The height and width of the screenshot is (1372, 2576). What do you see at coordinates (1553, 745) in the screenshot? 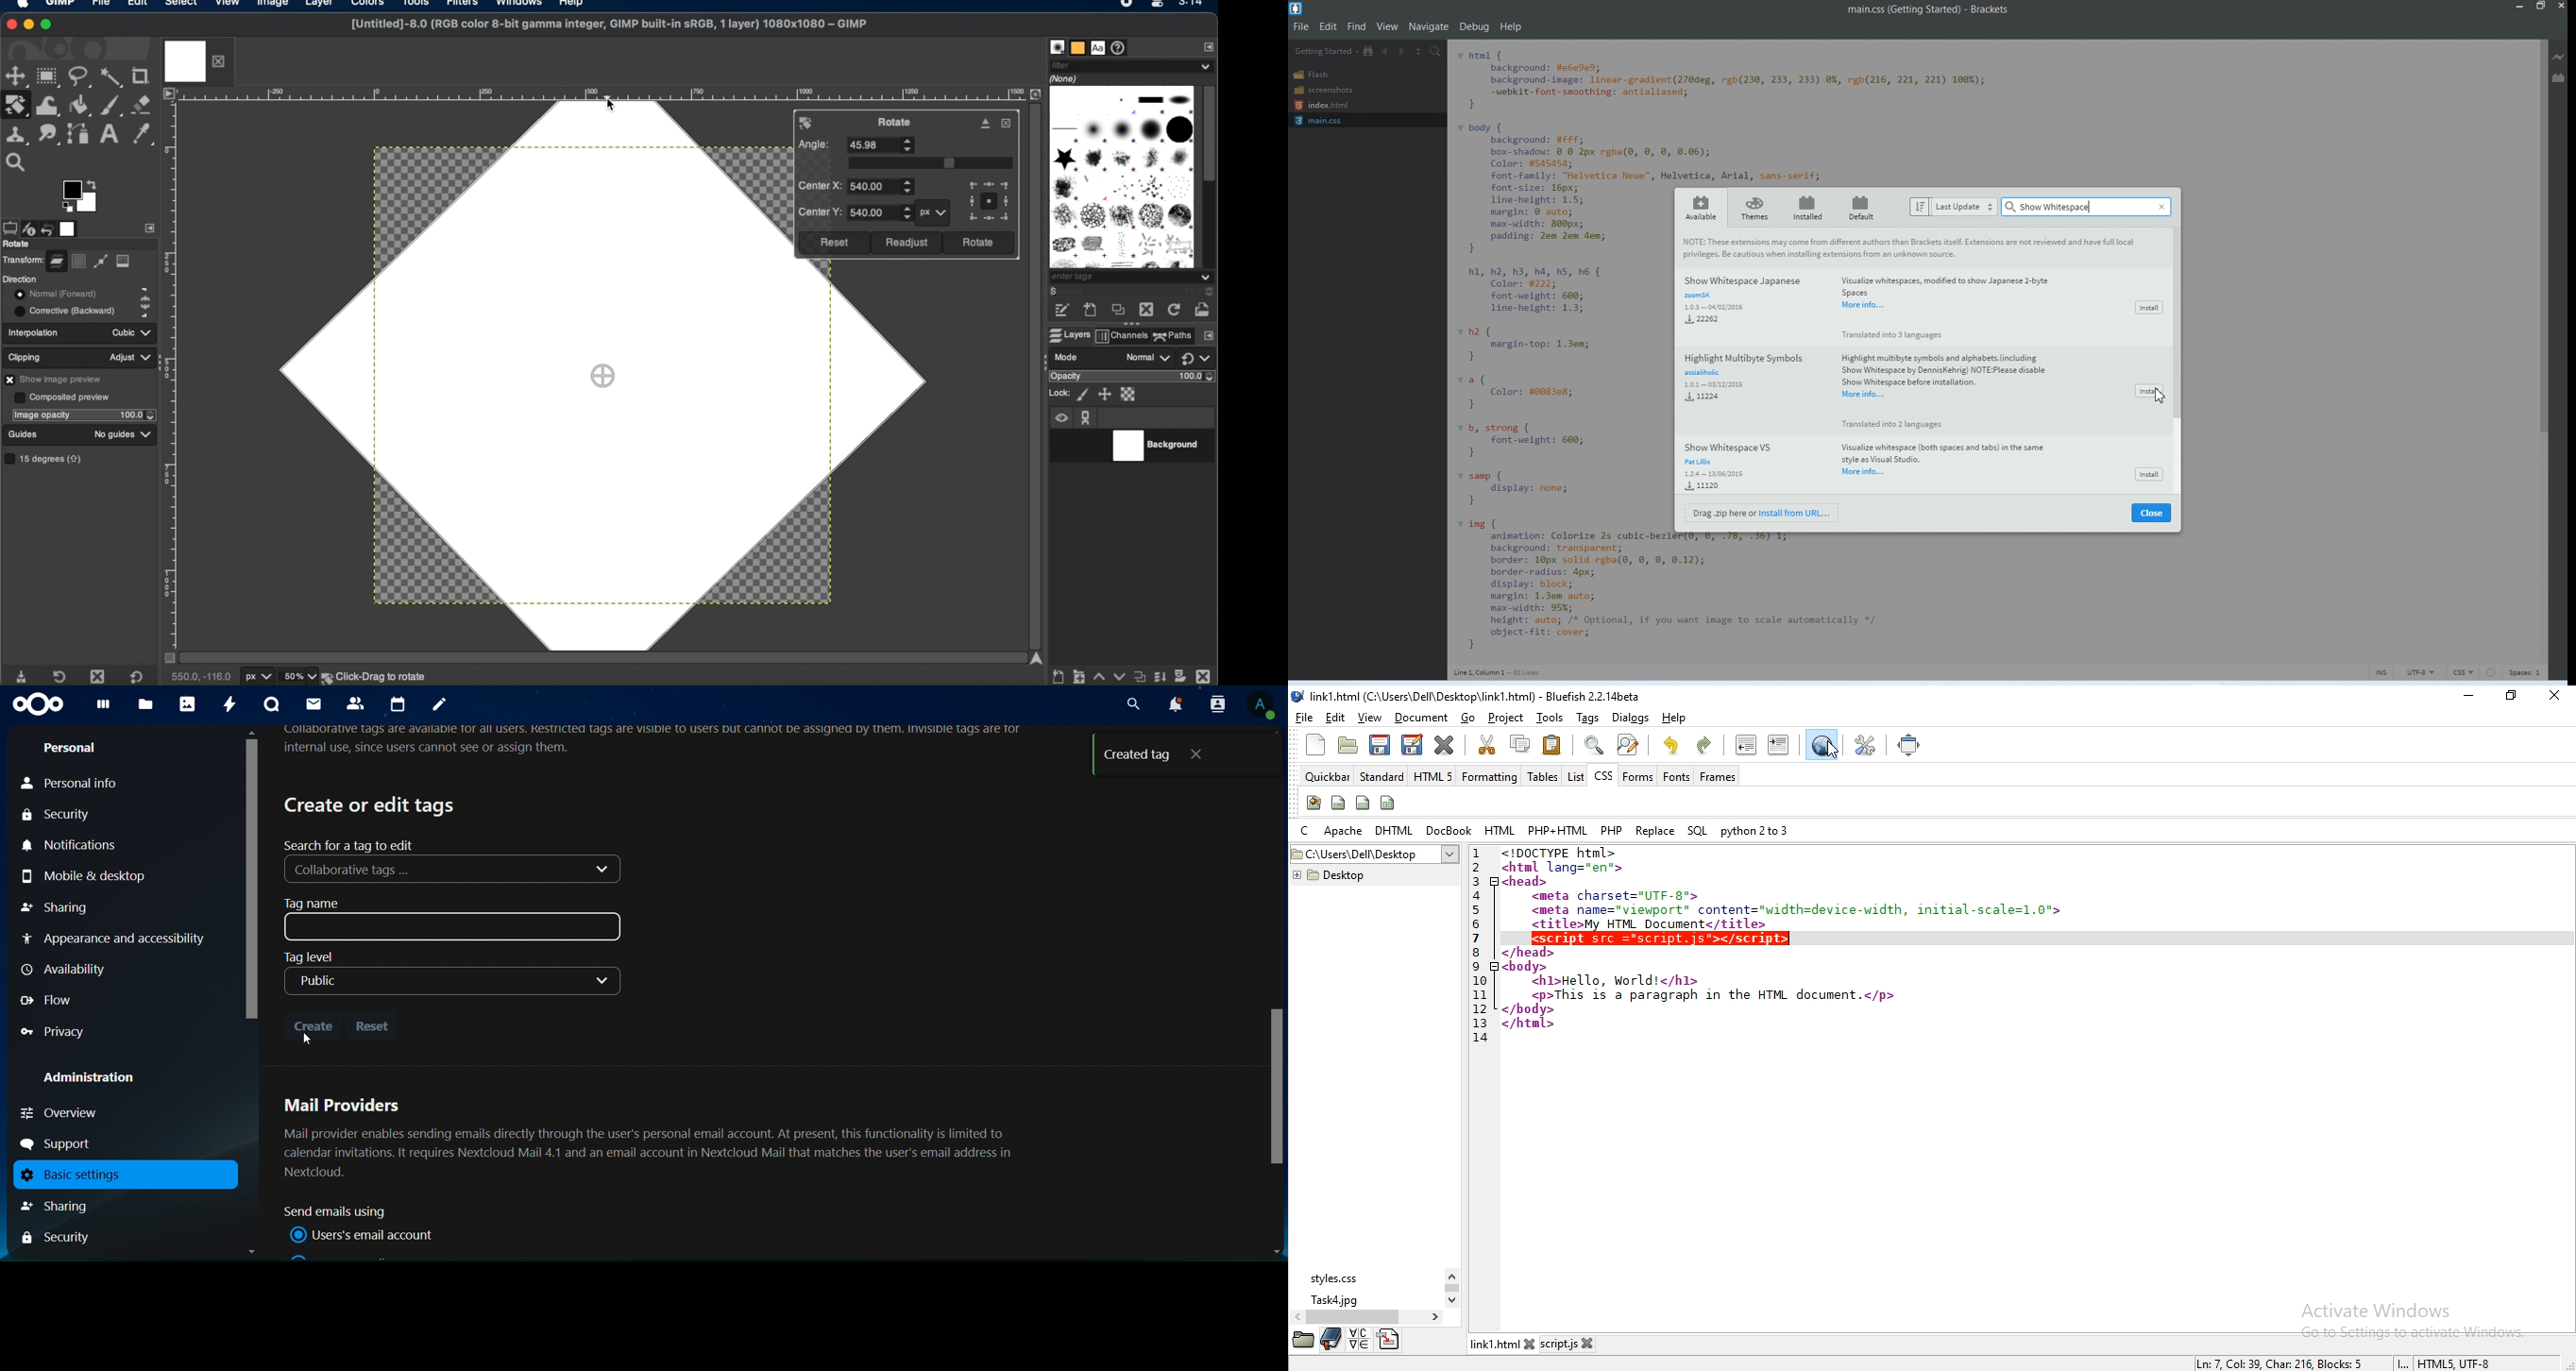
I see `paste` at bounding box center [1553, 745].